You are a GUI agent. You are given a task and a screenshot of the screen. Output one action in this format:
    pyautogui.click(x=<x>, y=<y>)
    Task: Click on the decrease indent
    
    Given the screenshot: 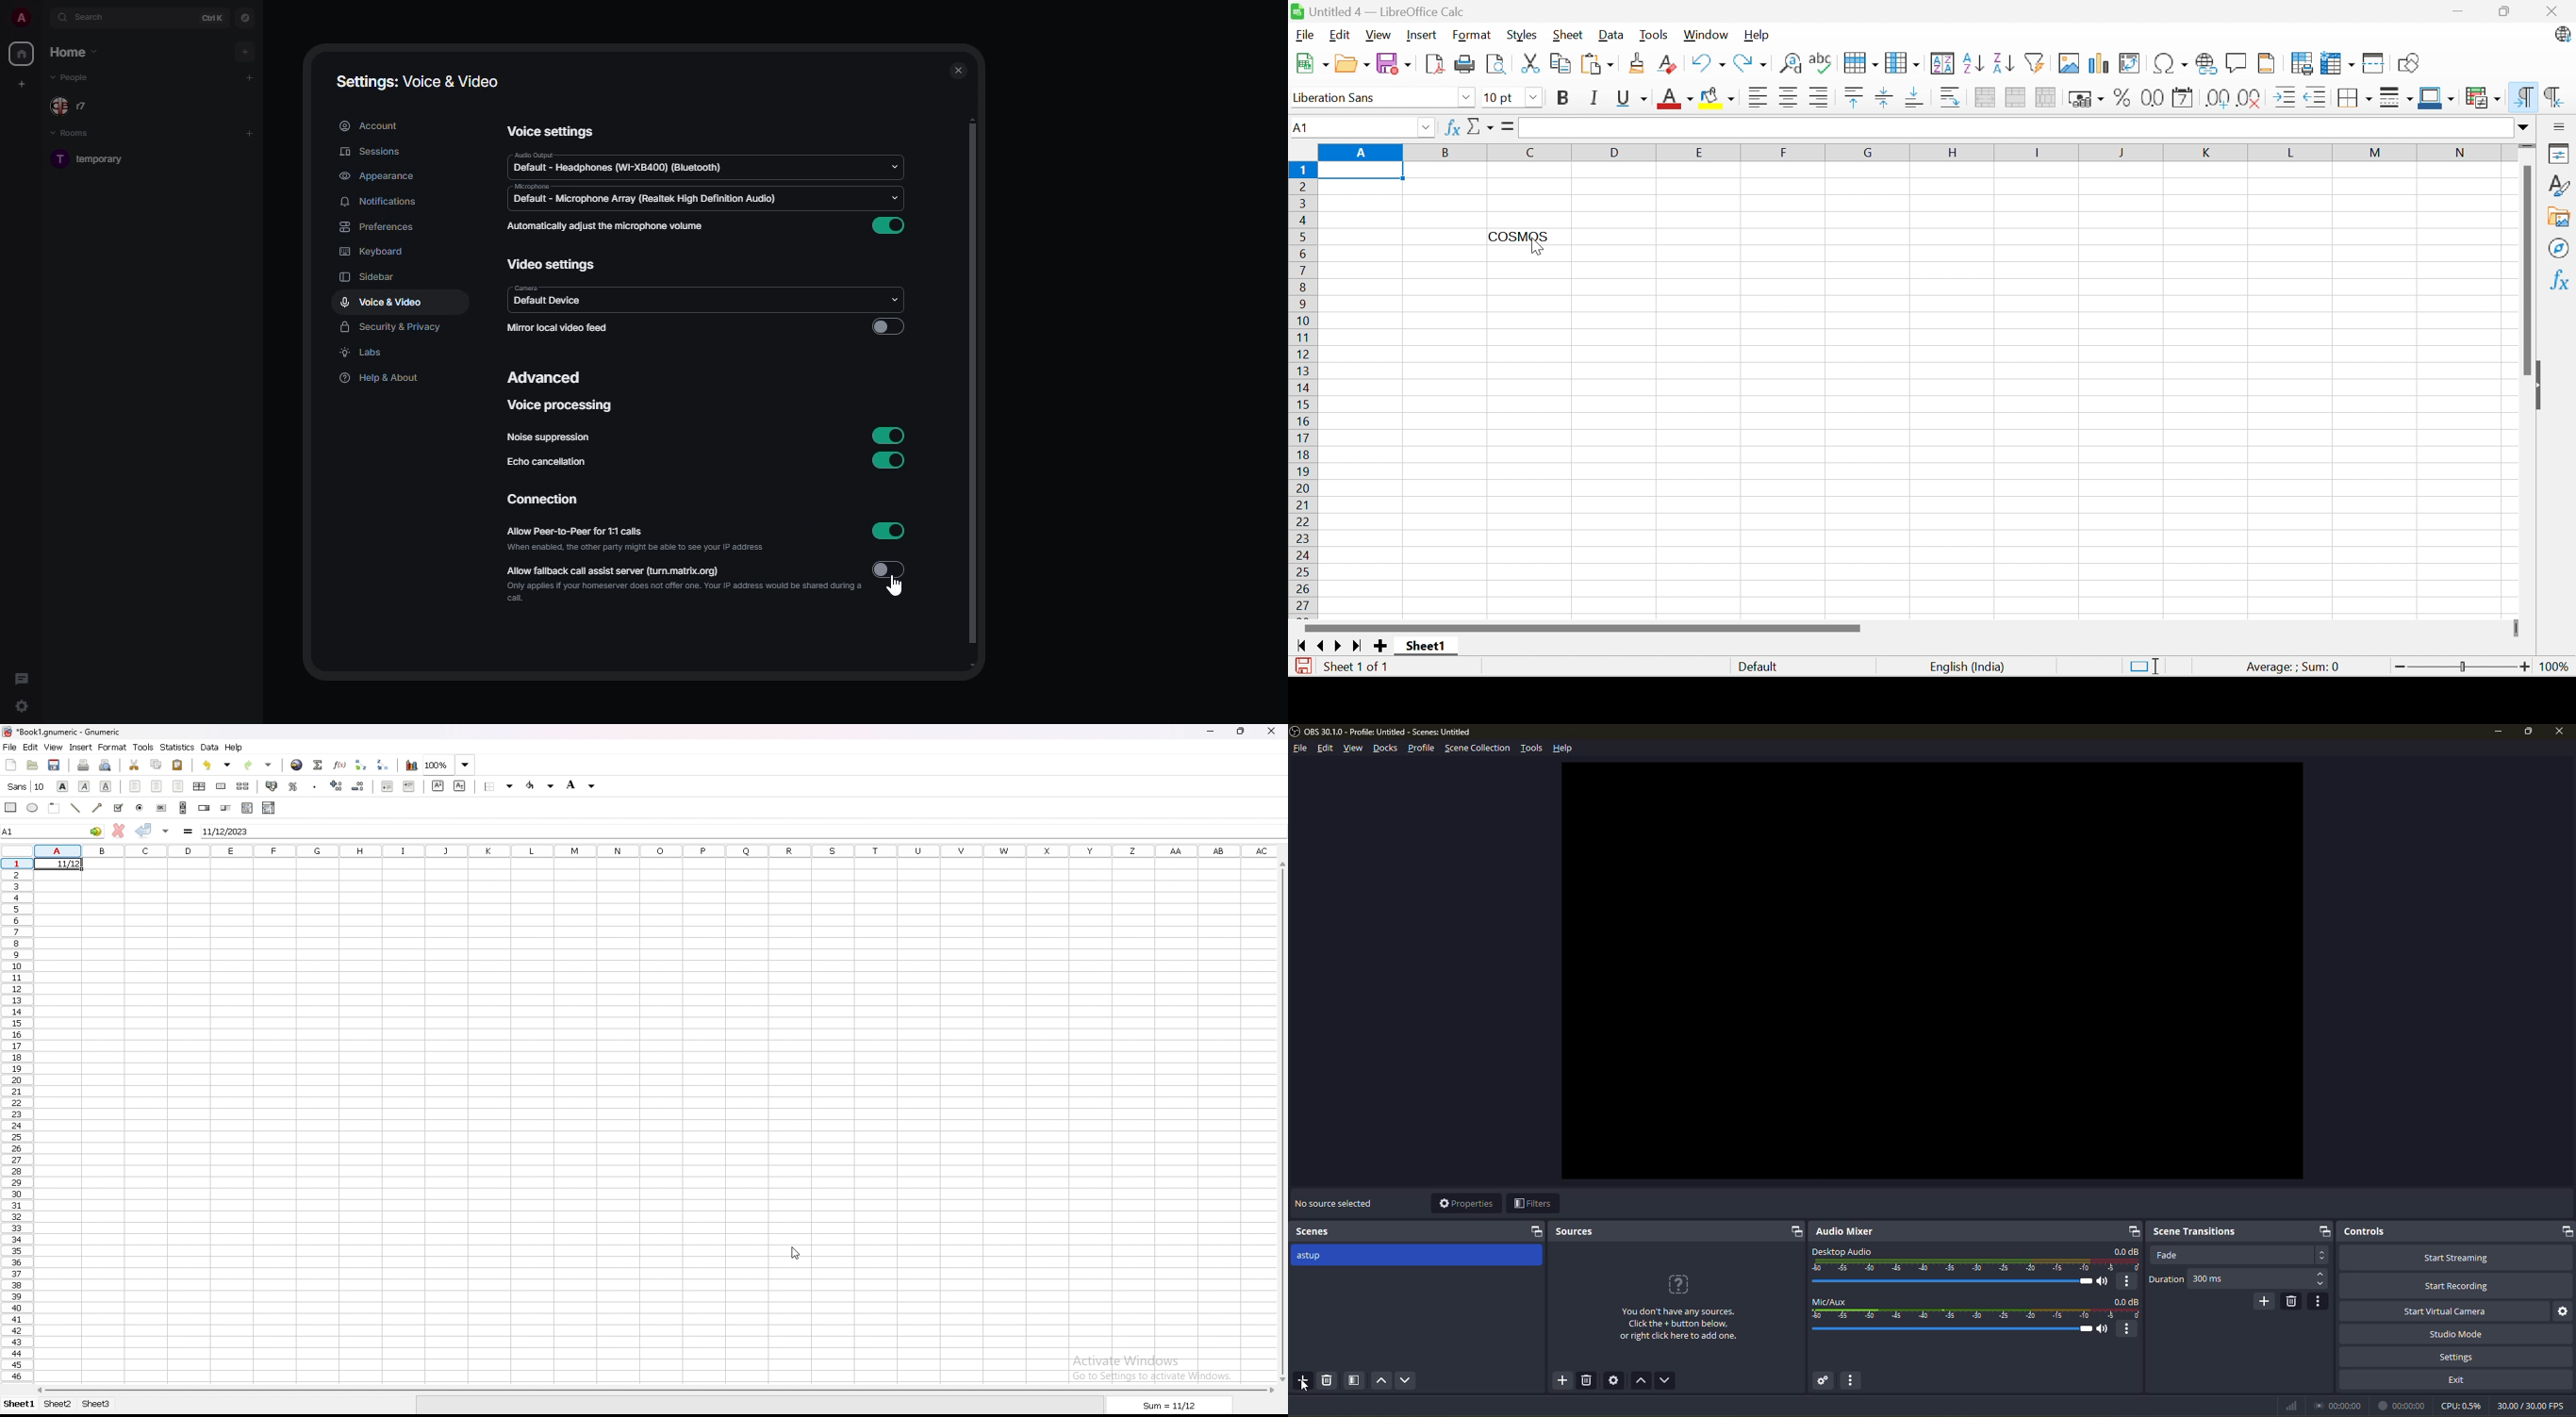 What is the action you would take?
    pyautogui.click(x=358, y=786)
    